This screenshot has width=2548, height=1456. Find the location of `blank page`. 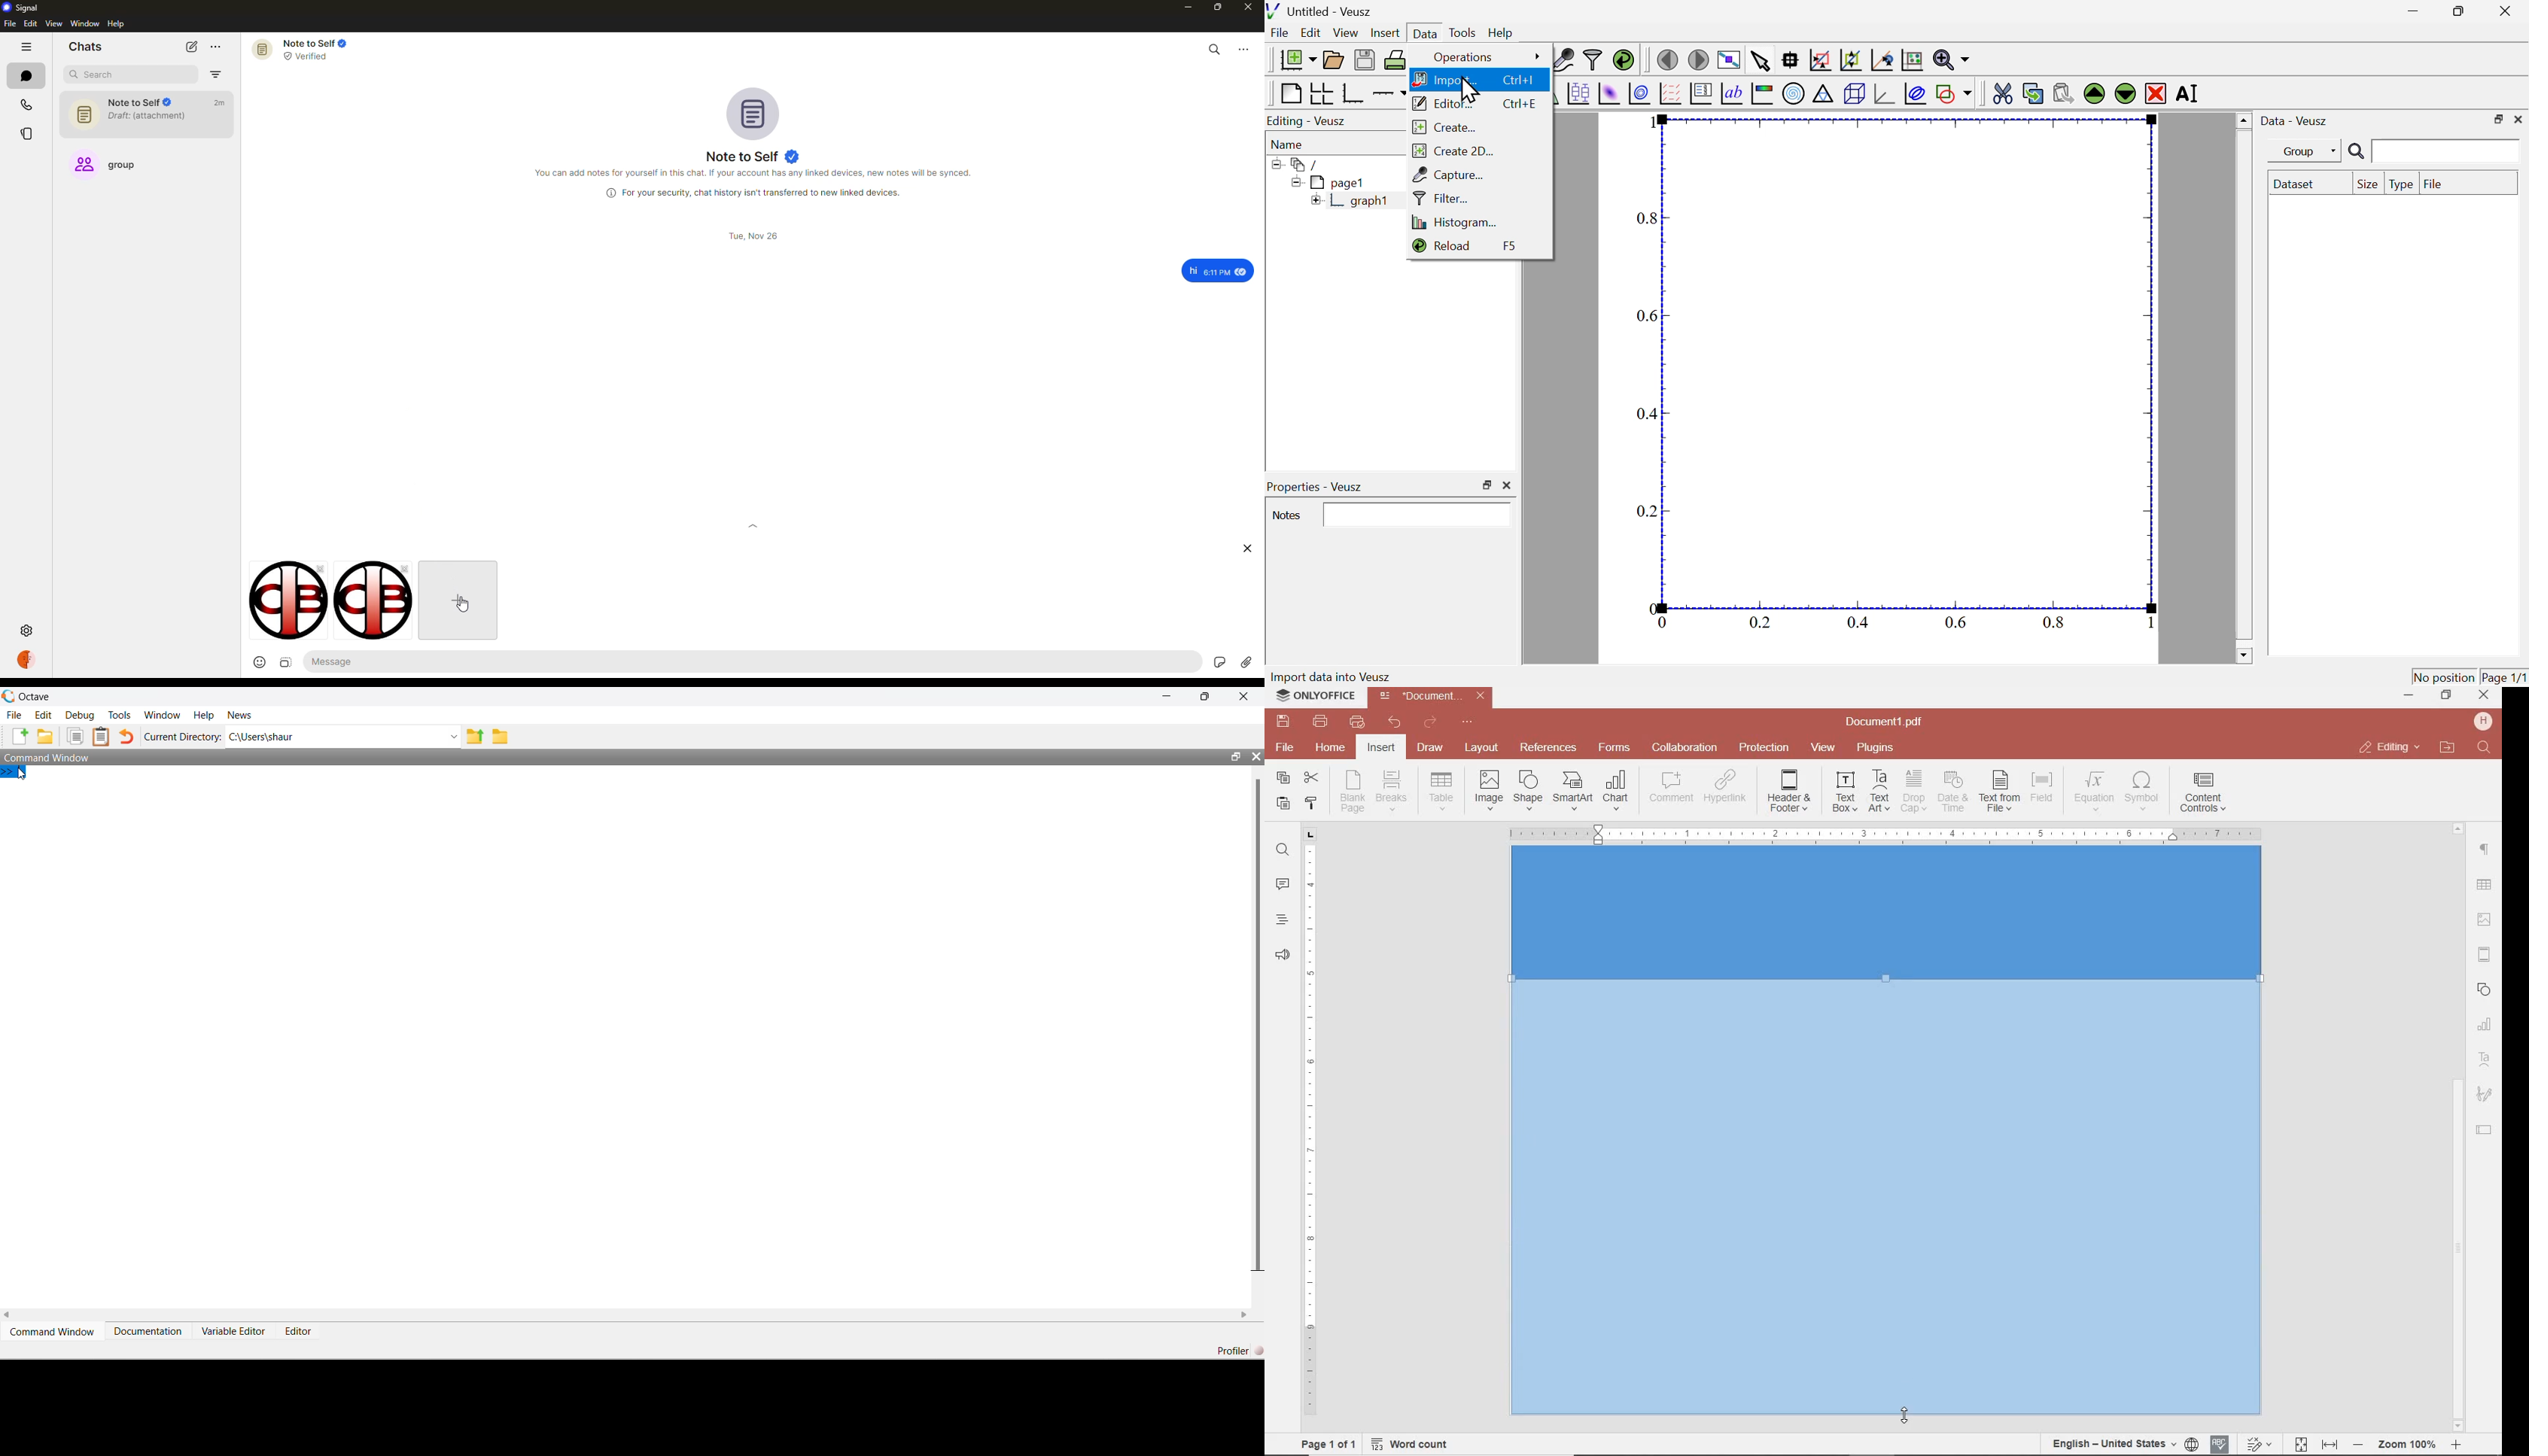

blank page is located at coordinates (1290, 93).